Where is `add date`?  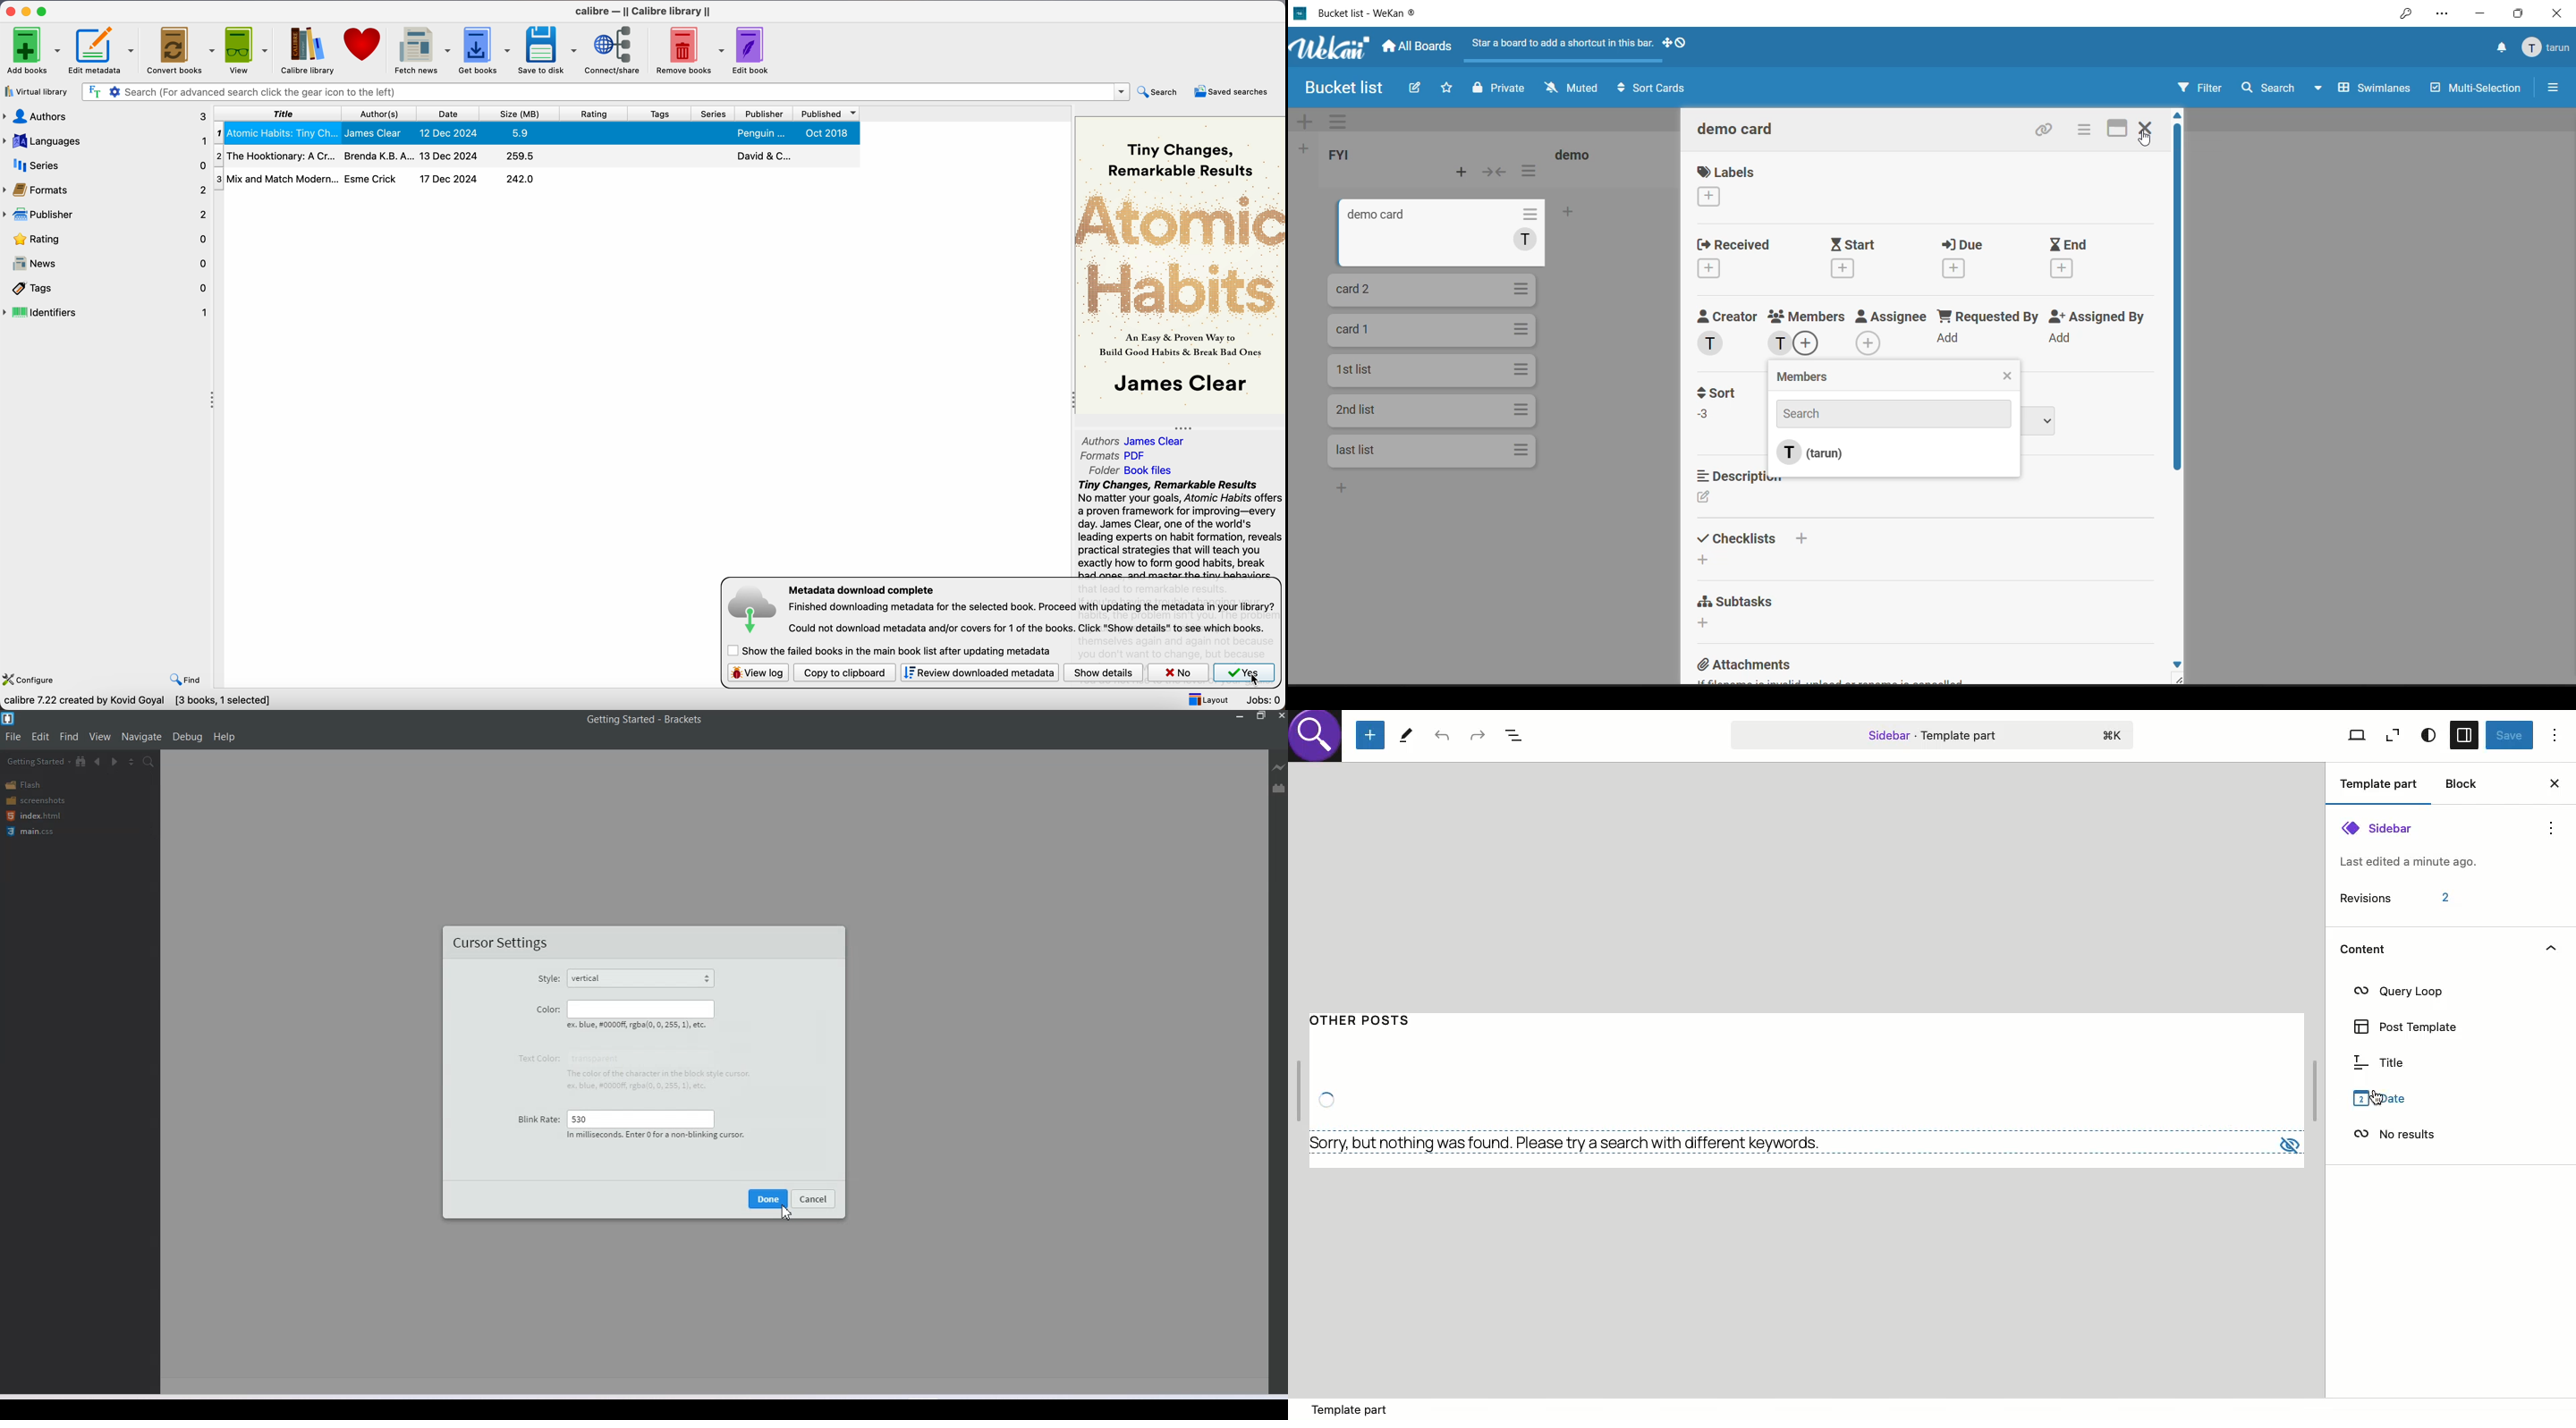 add date is located at coordinates (1842, 269).